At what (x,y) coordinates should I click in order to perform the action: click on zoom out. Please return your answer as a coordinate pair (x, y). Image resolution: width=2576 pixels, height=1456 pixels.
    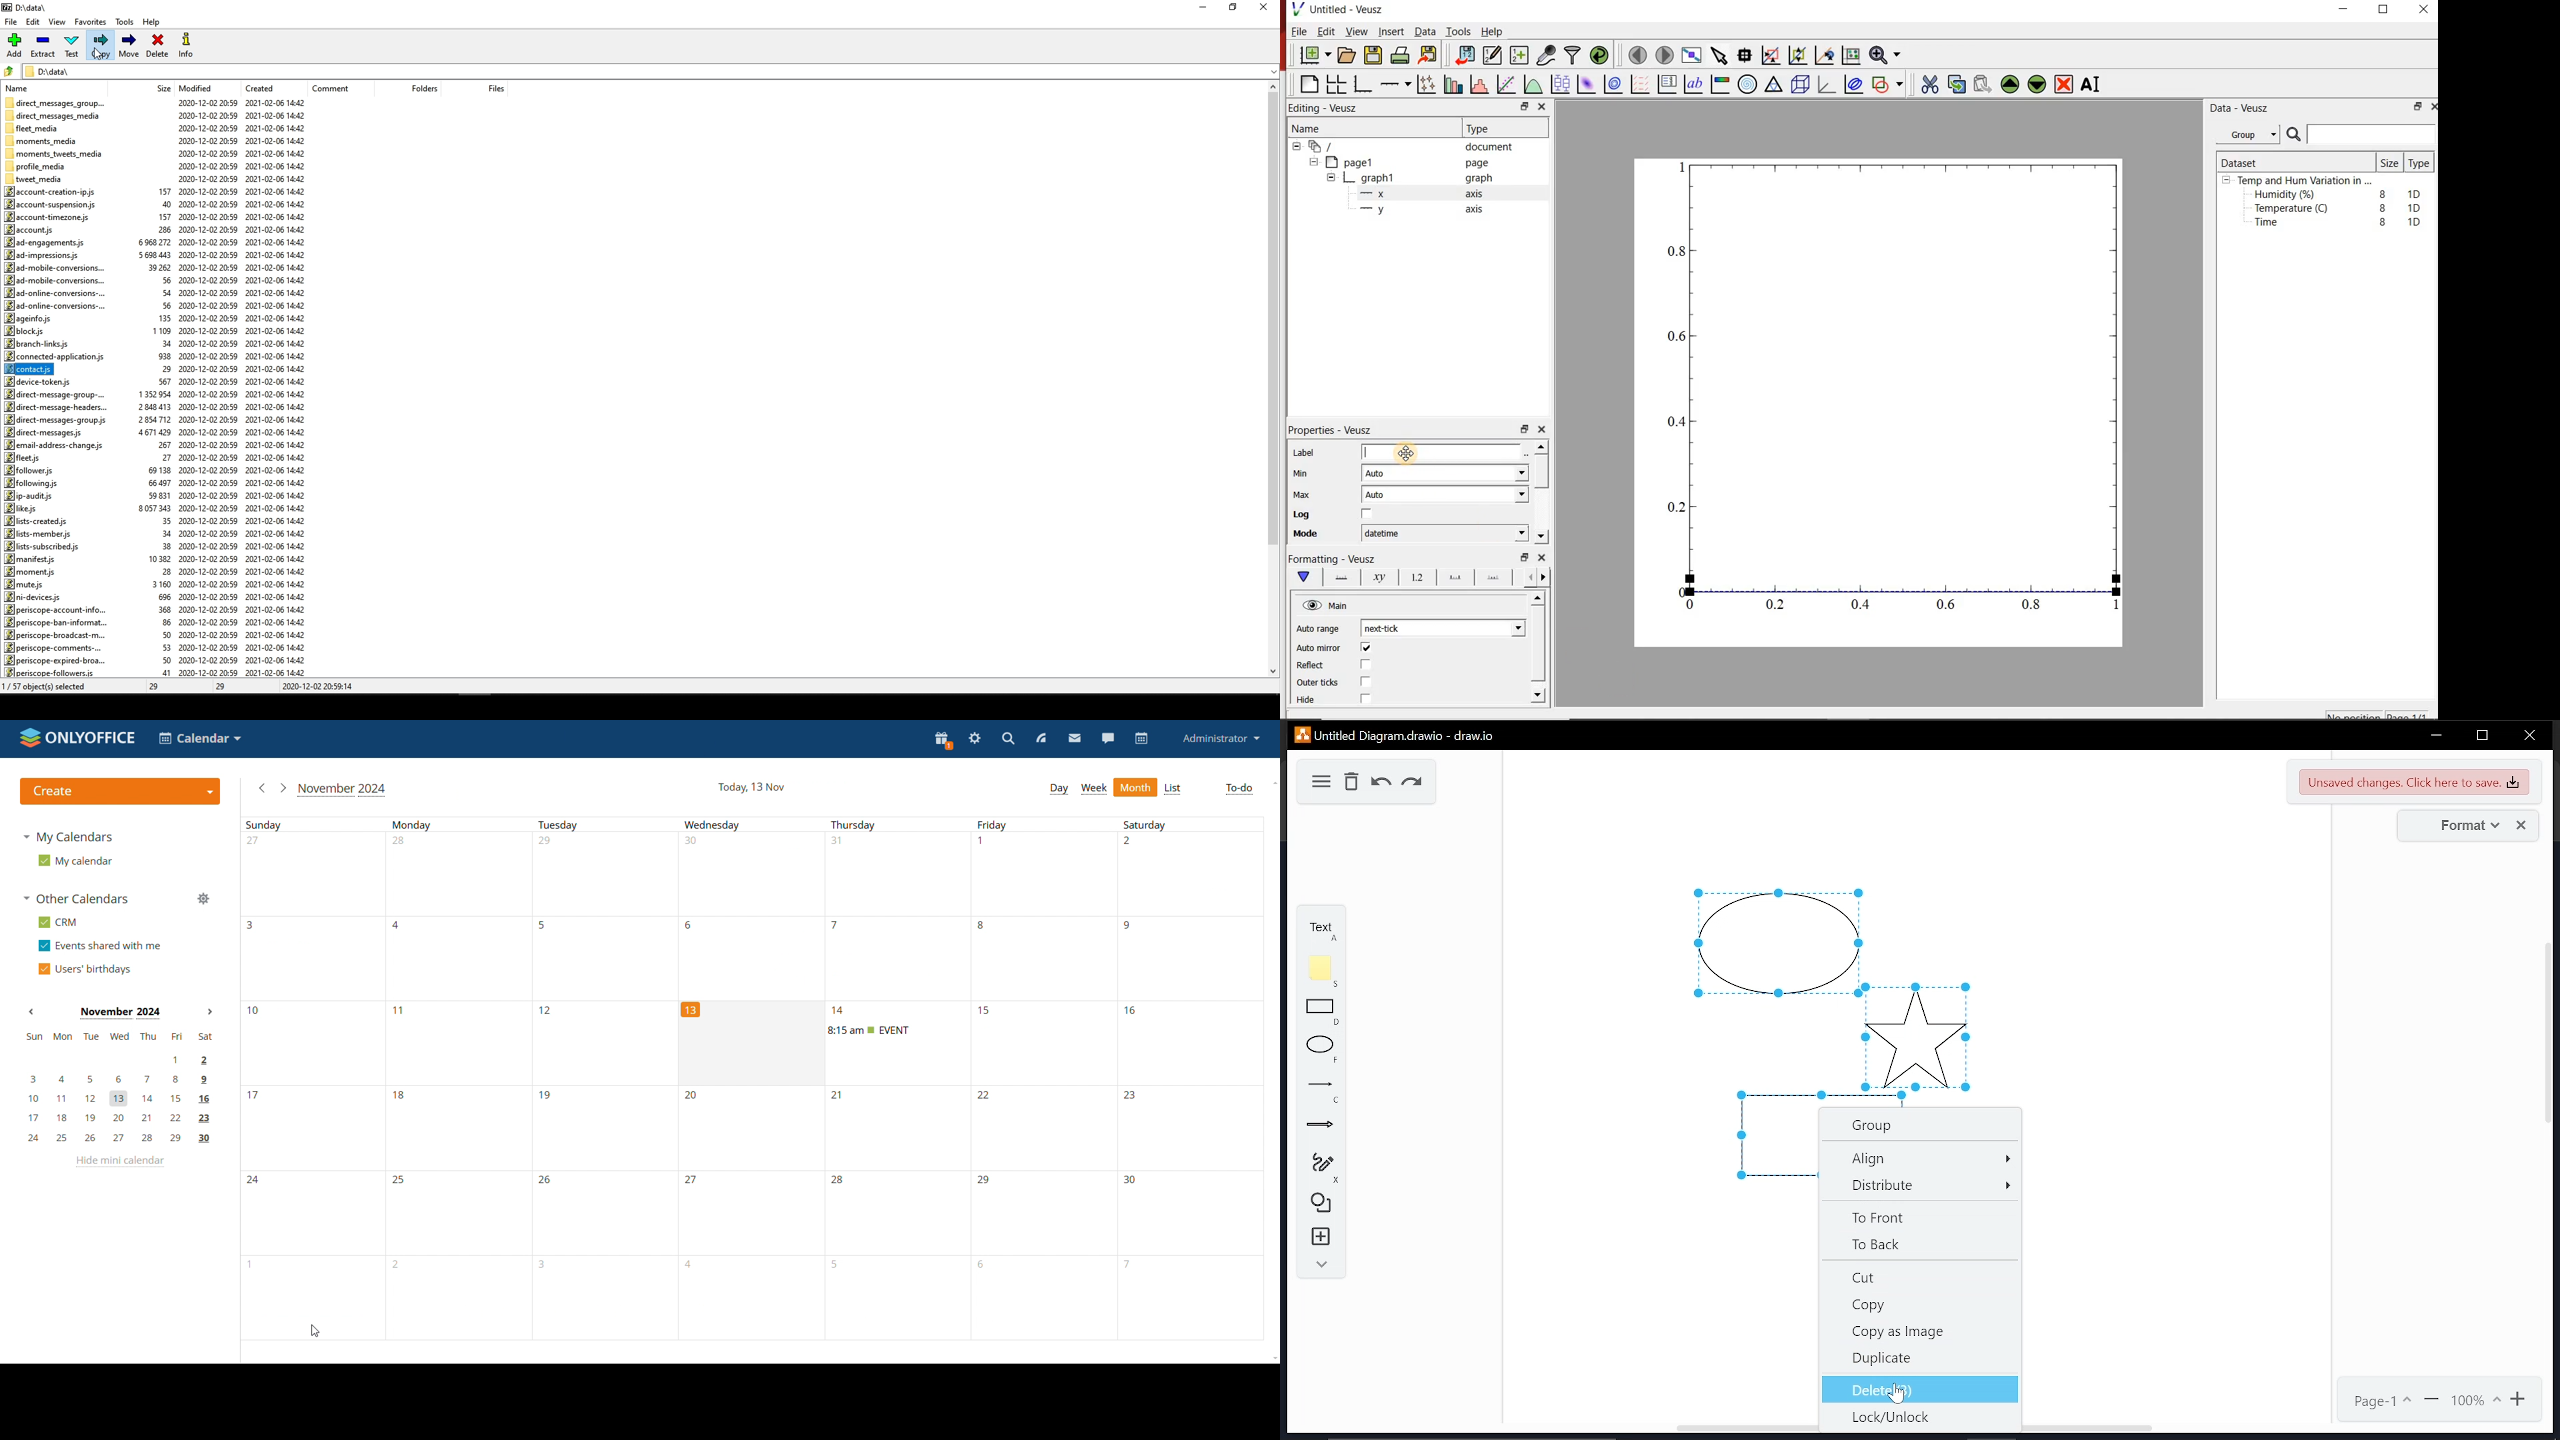
    Looking at the image, I should click on (2433, 1400).